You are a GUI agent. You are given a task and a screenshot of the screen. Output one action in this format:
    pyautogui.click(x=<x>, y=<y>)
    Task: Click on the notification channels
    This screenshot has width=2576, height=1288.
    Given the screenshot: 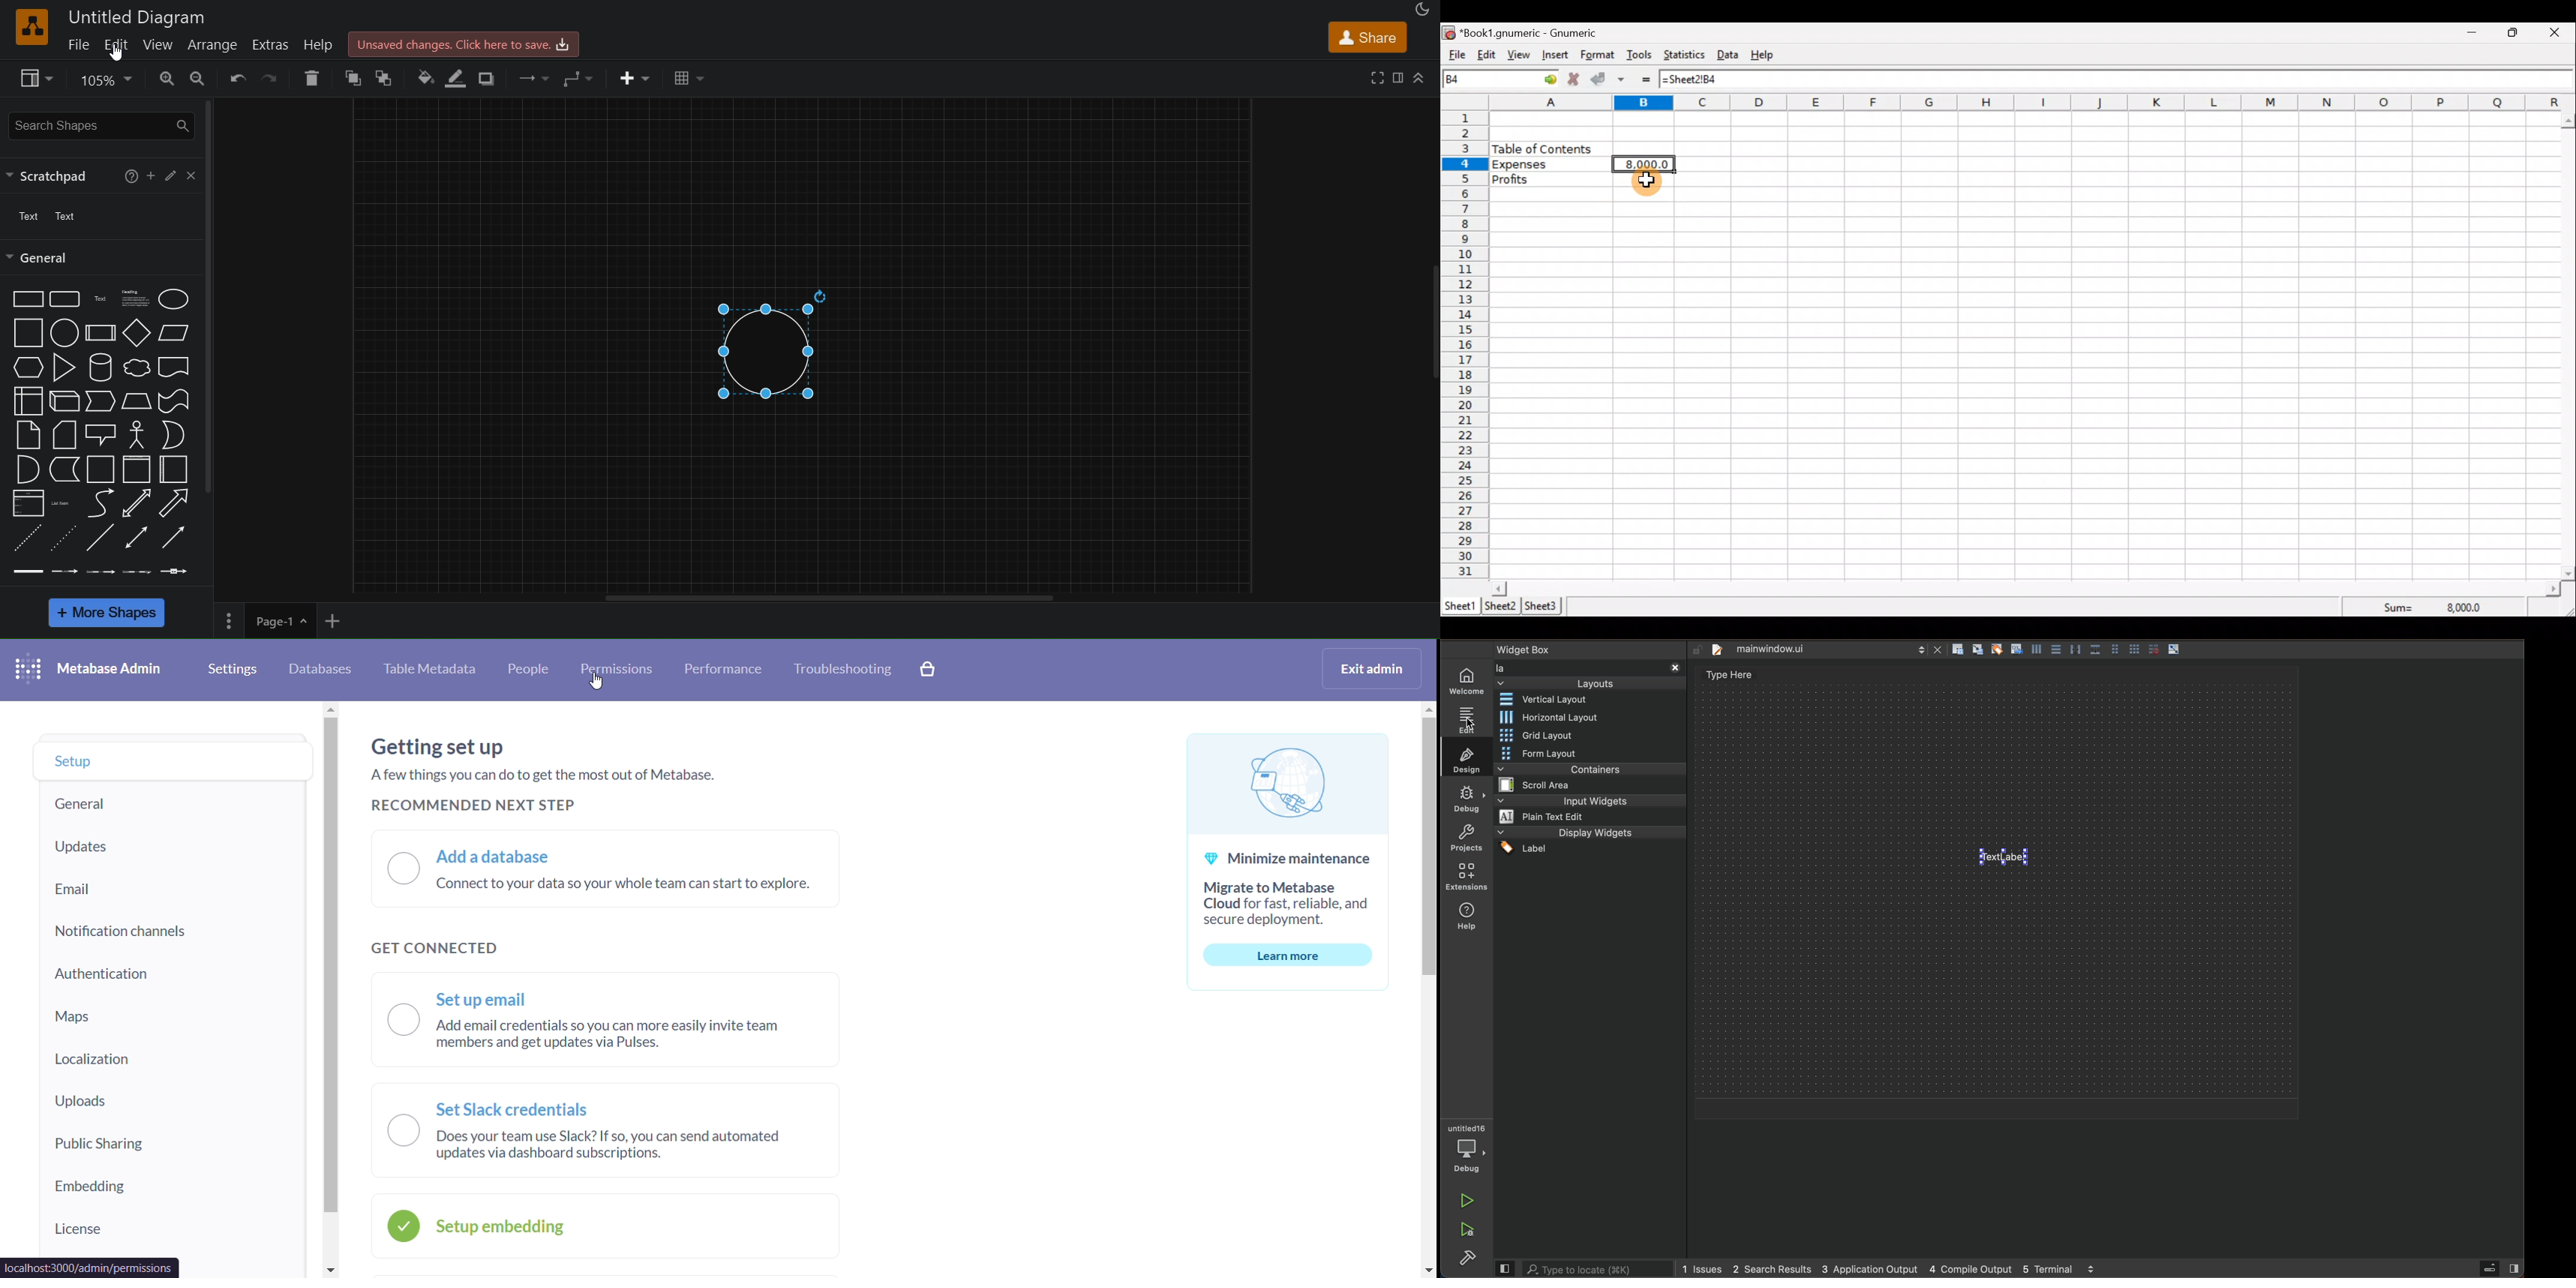 What is the action you would take?
    pyautogui.click(x=168, y=927)
    